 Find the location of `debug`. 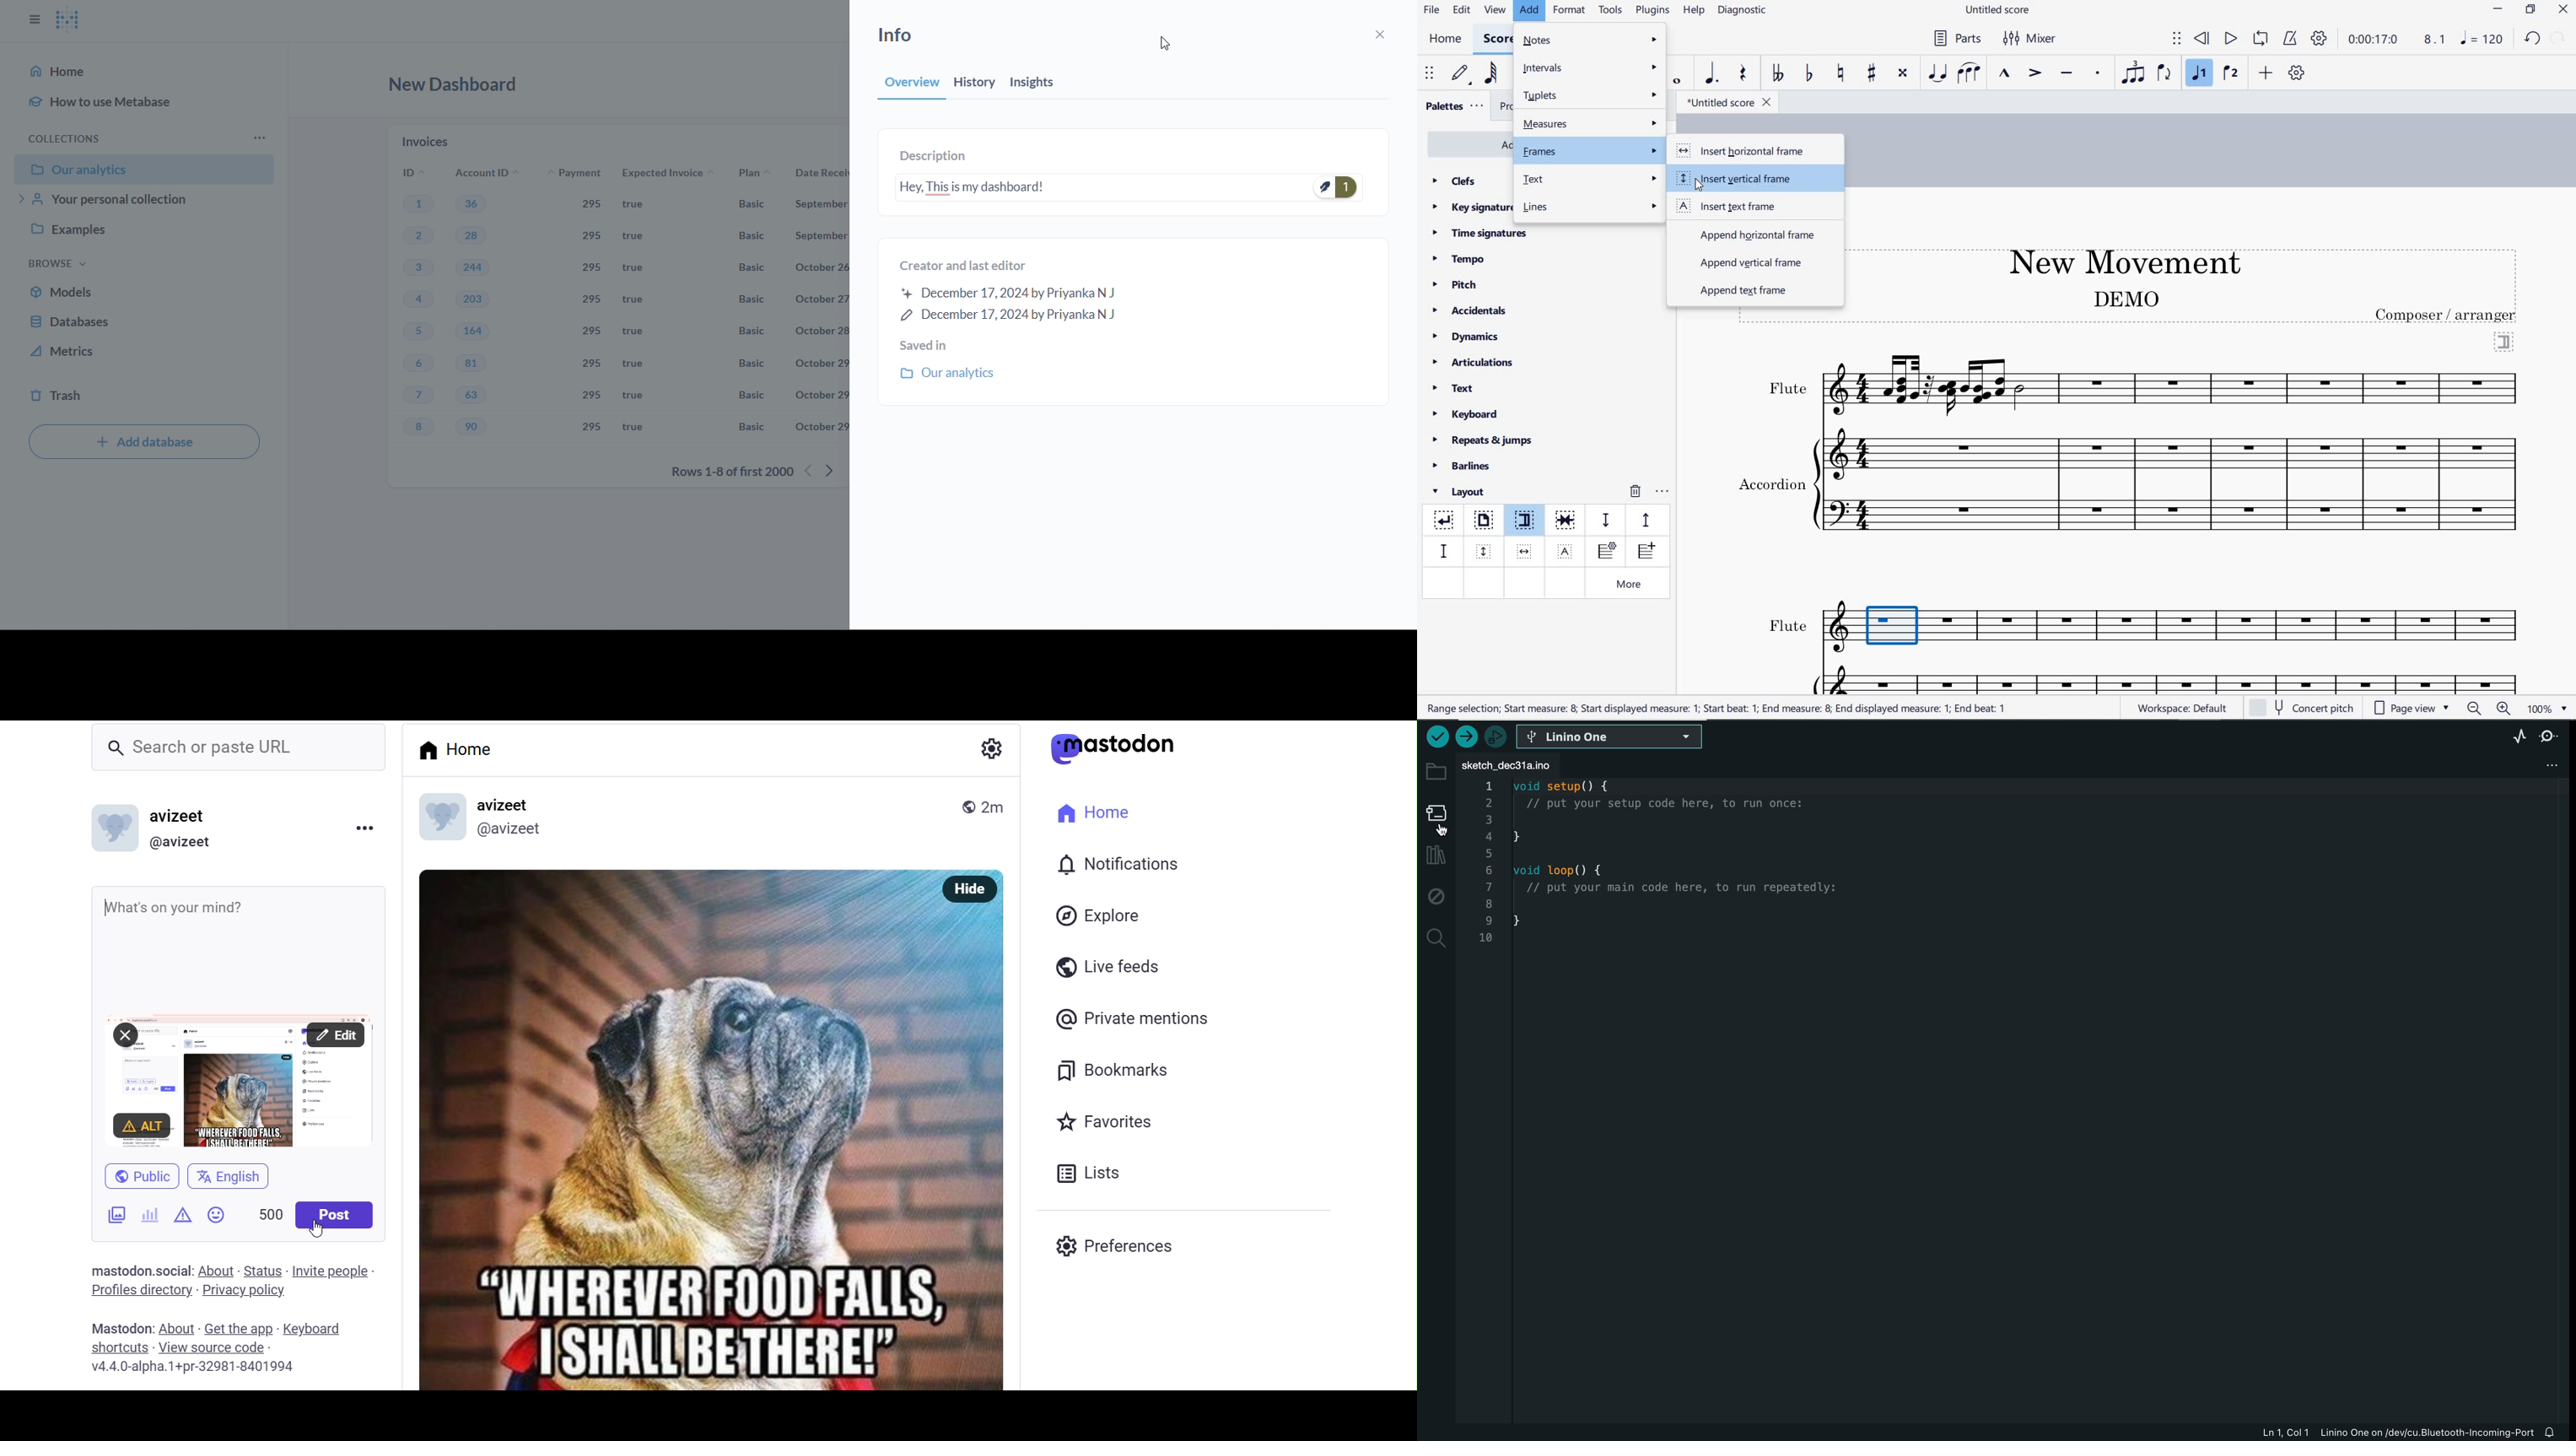

debug is located at coordinates (1436, 897).